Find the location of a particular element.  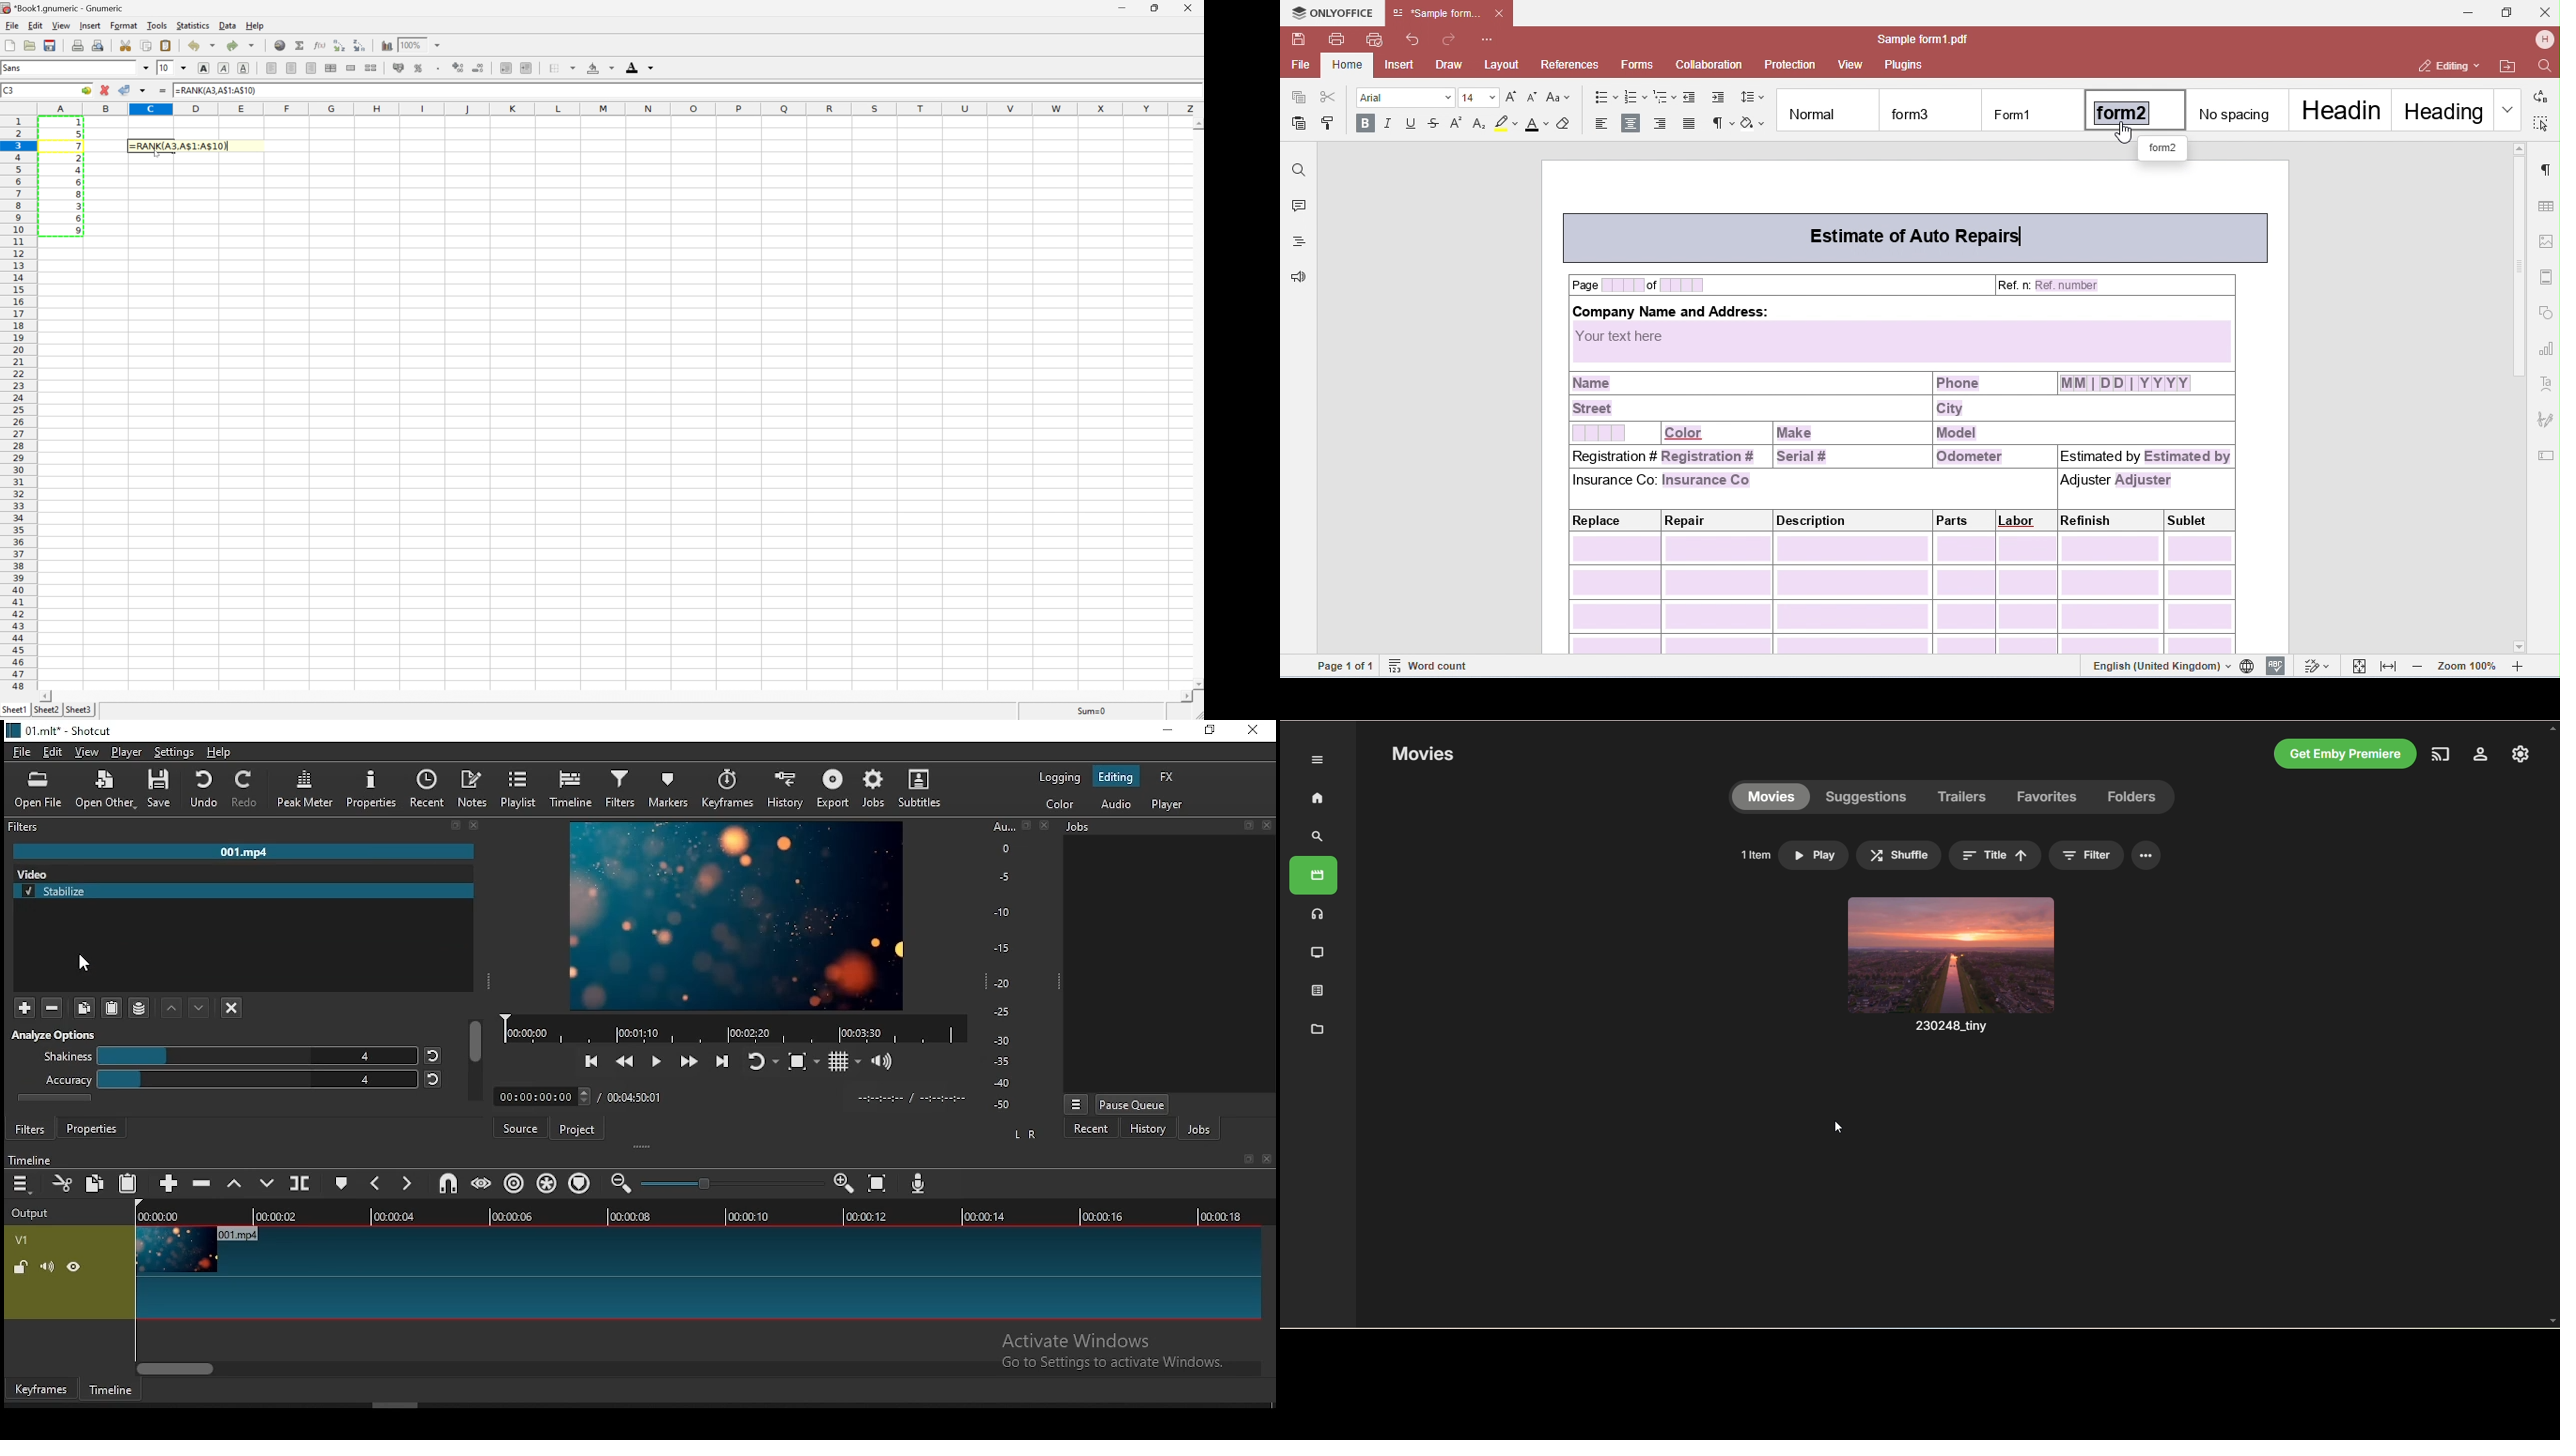

application name is located at coordinates (69, 7).